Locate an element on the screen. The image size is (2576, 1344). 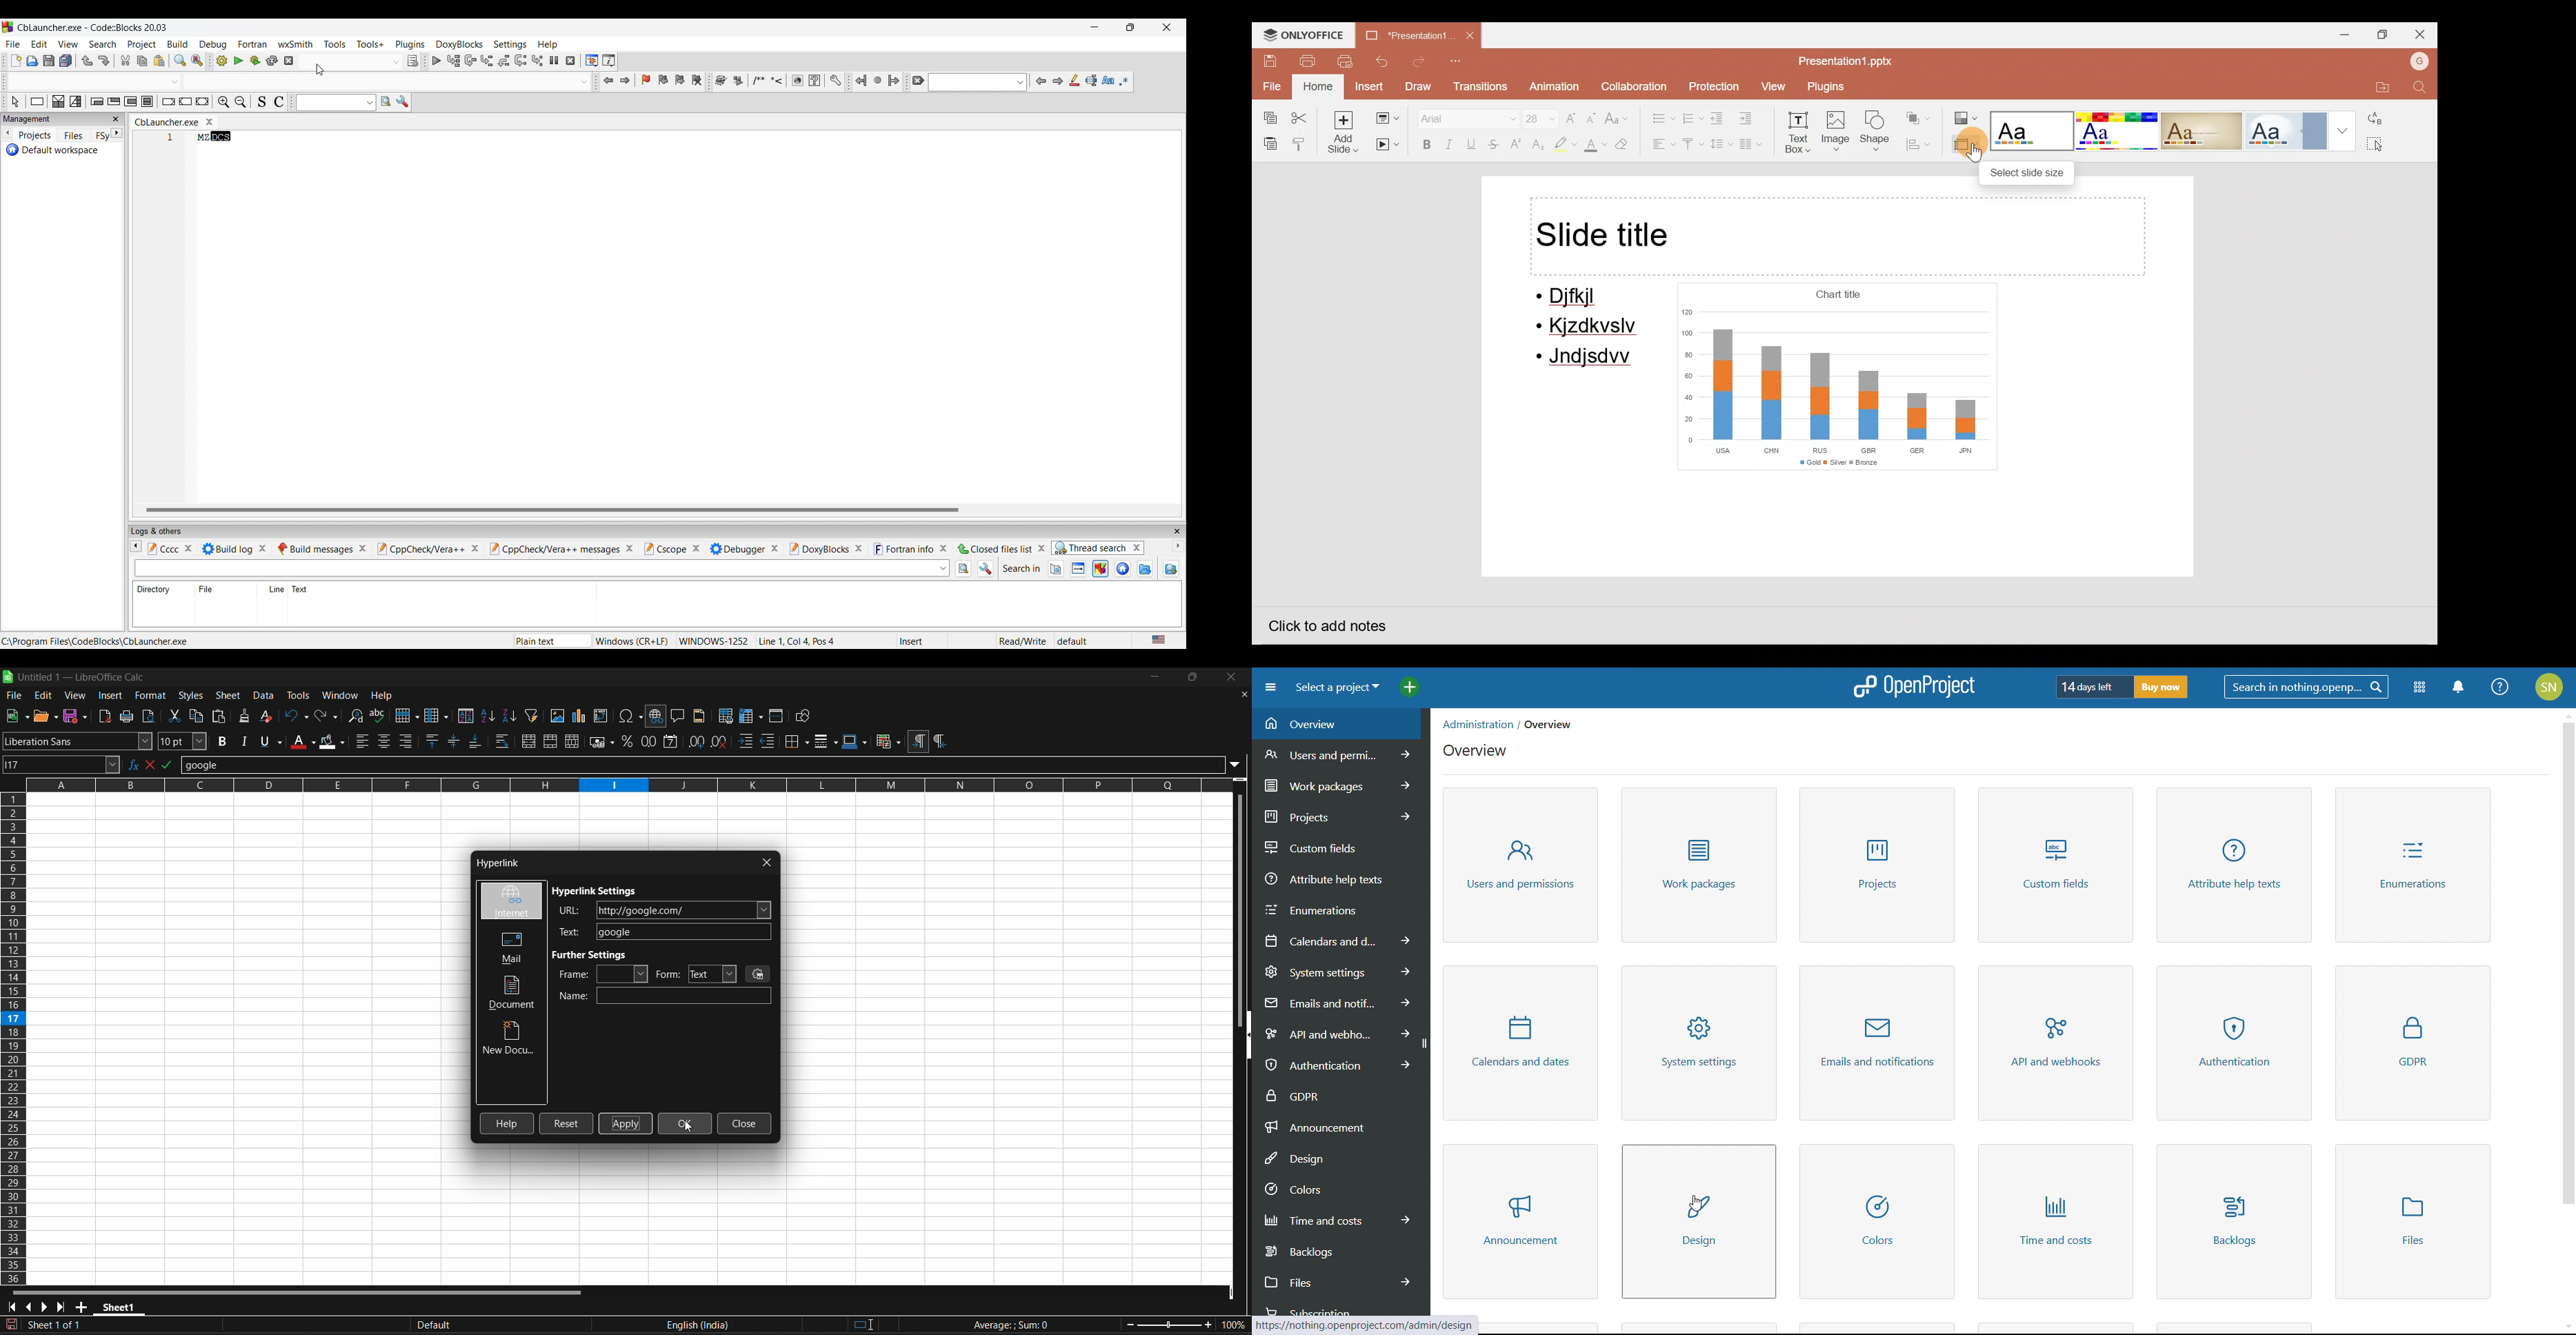
Last jump is located at coordinates (878, 80).